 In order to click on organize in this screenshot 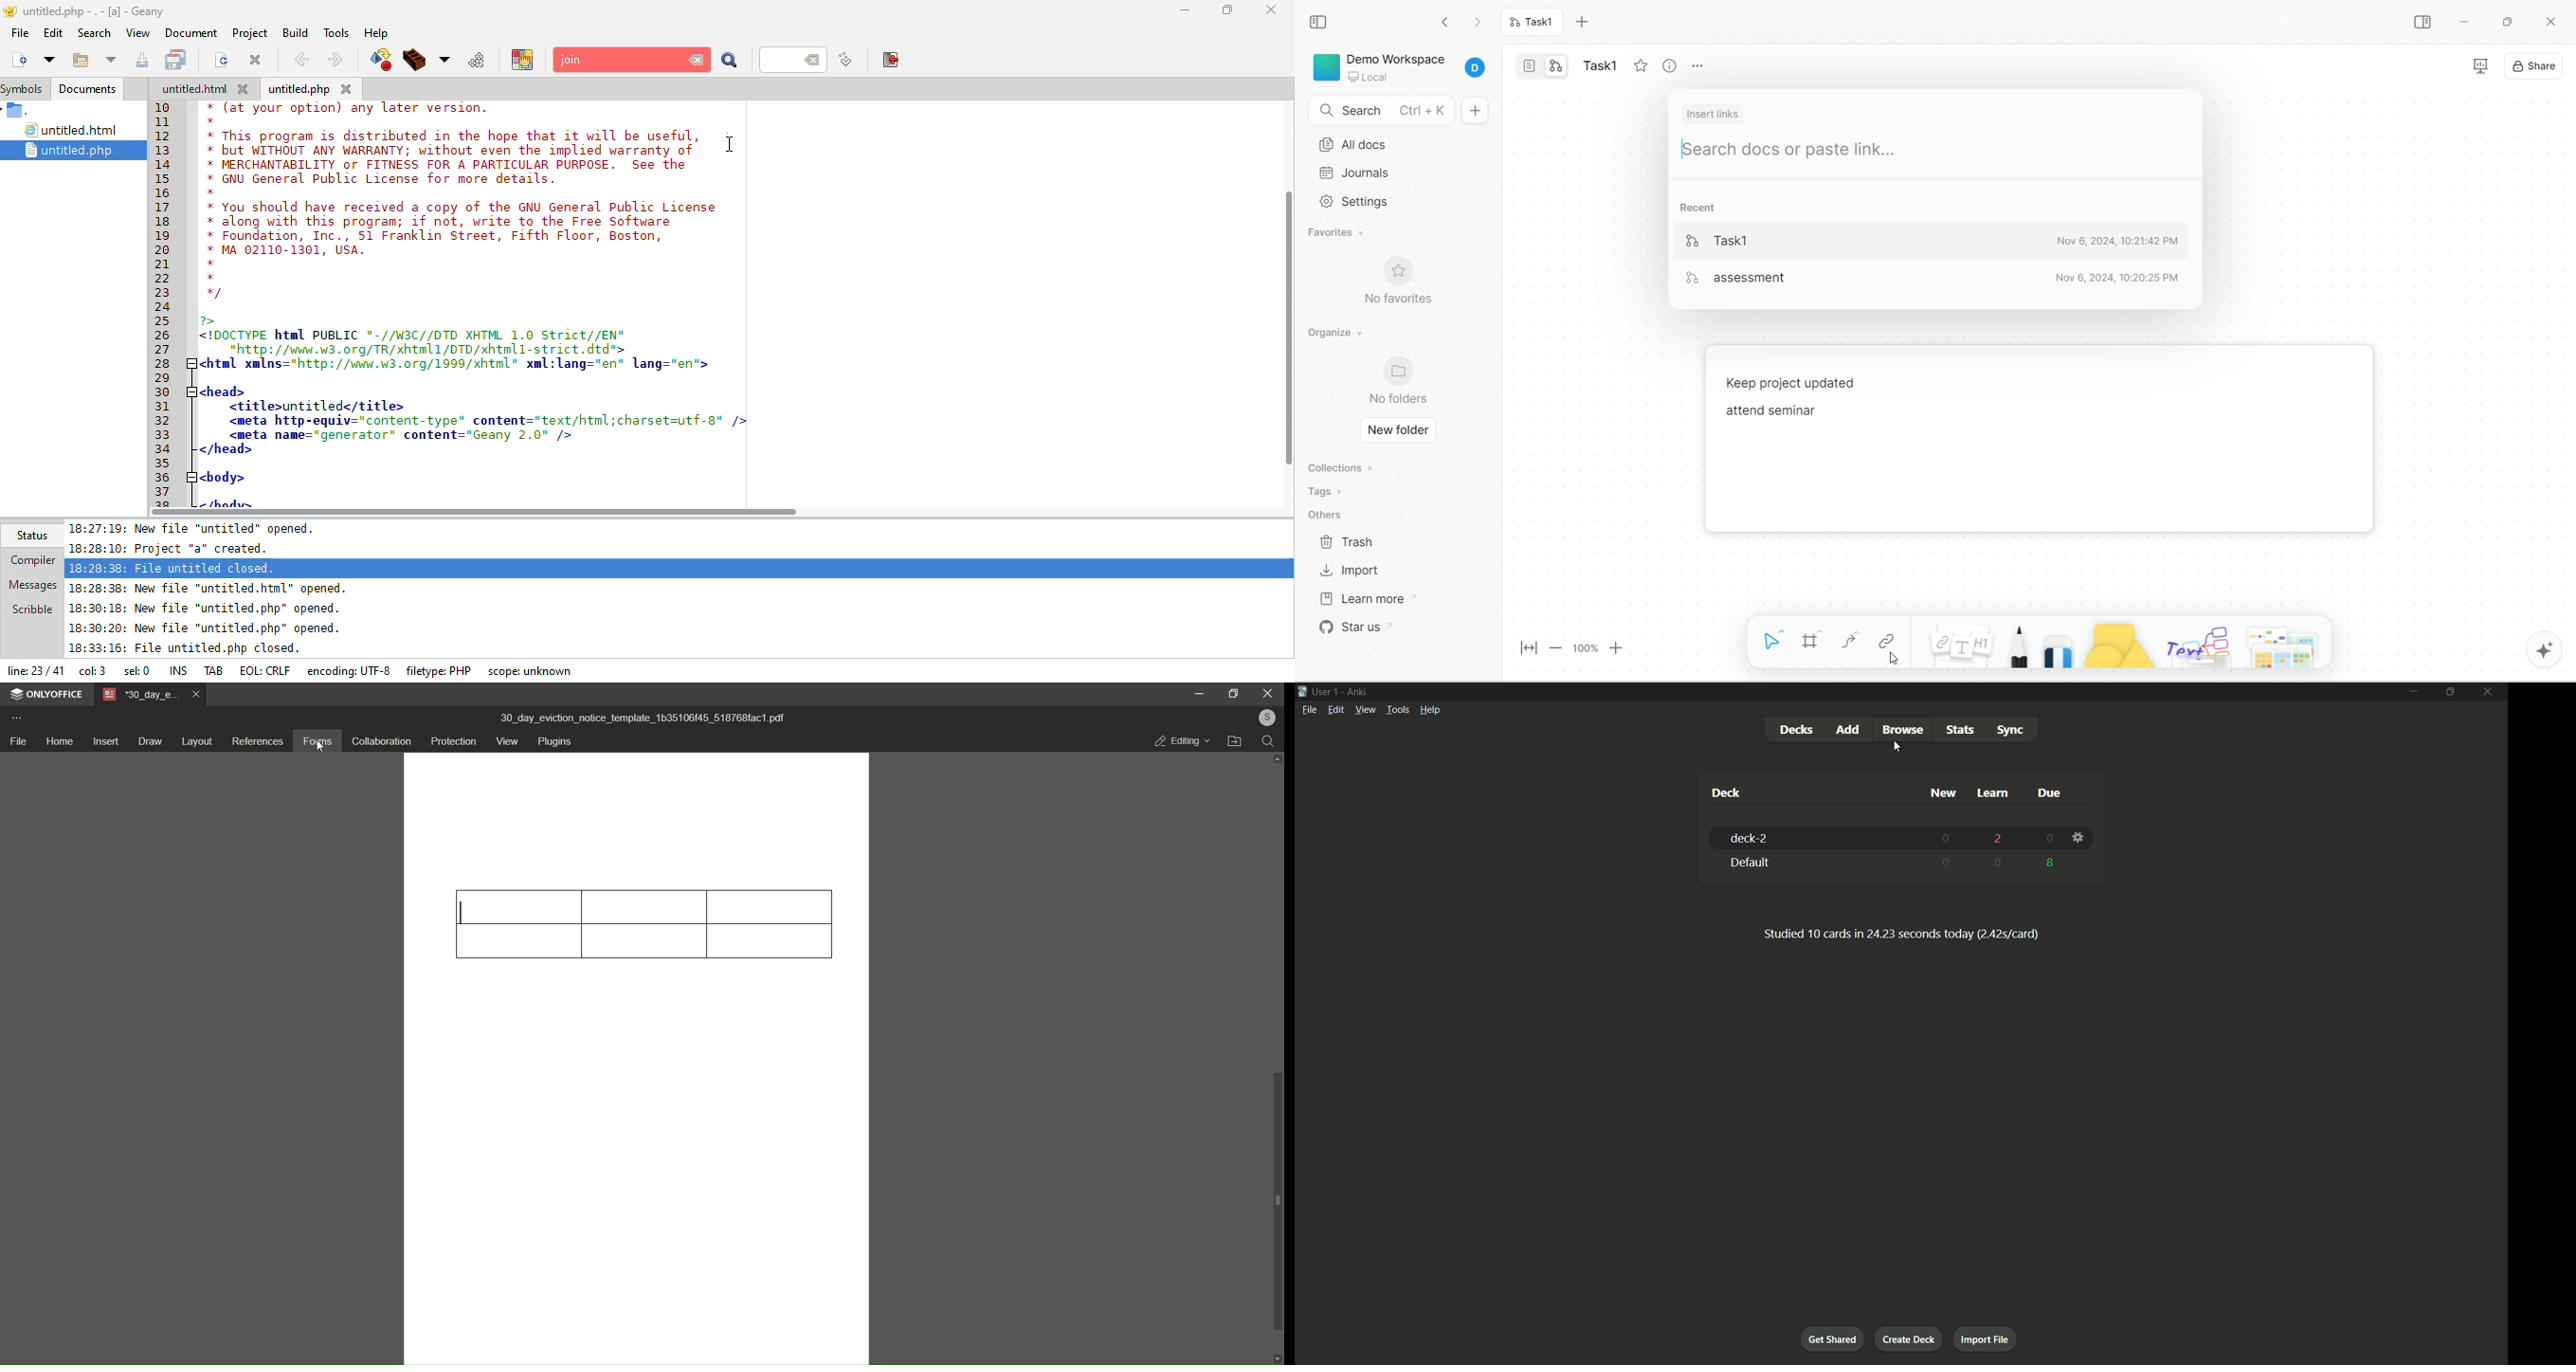, I will do `click(1341, 332)`.